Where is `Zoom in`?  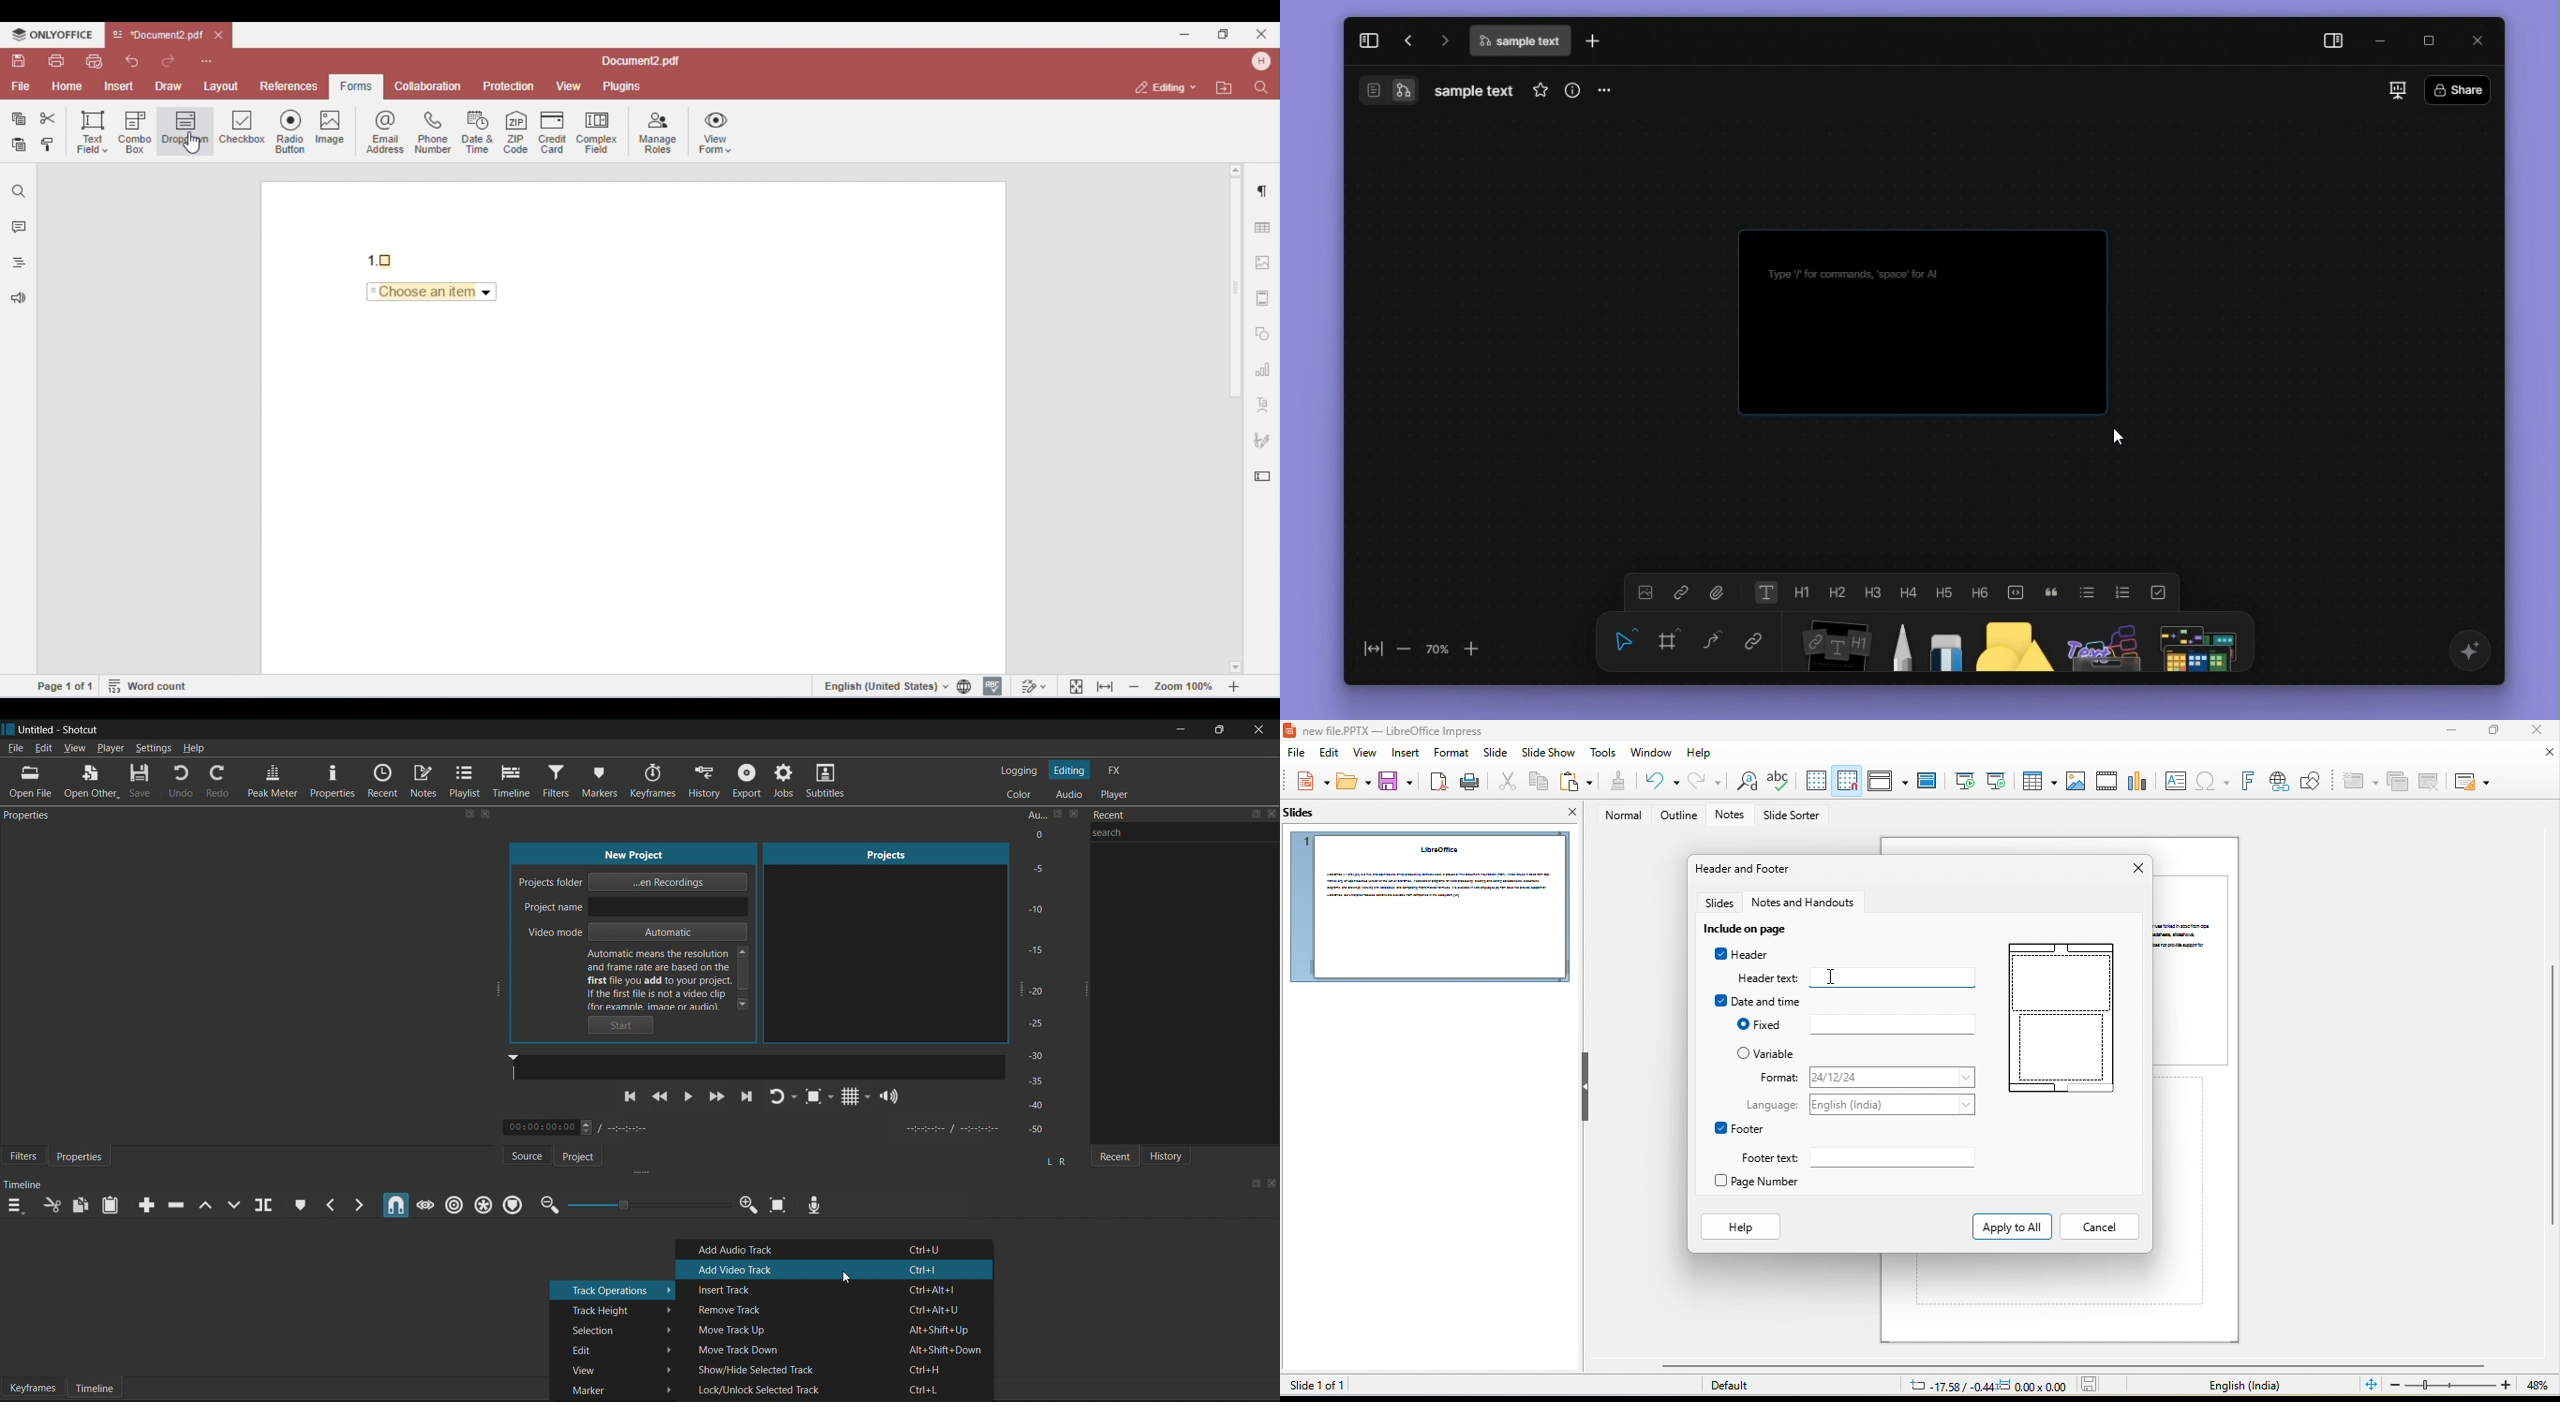
Zoom in is located at coordinates (747, 1207).